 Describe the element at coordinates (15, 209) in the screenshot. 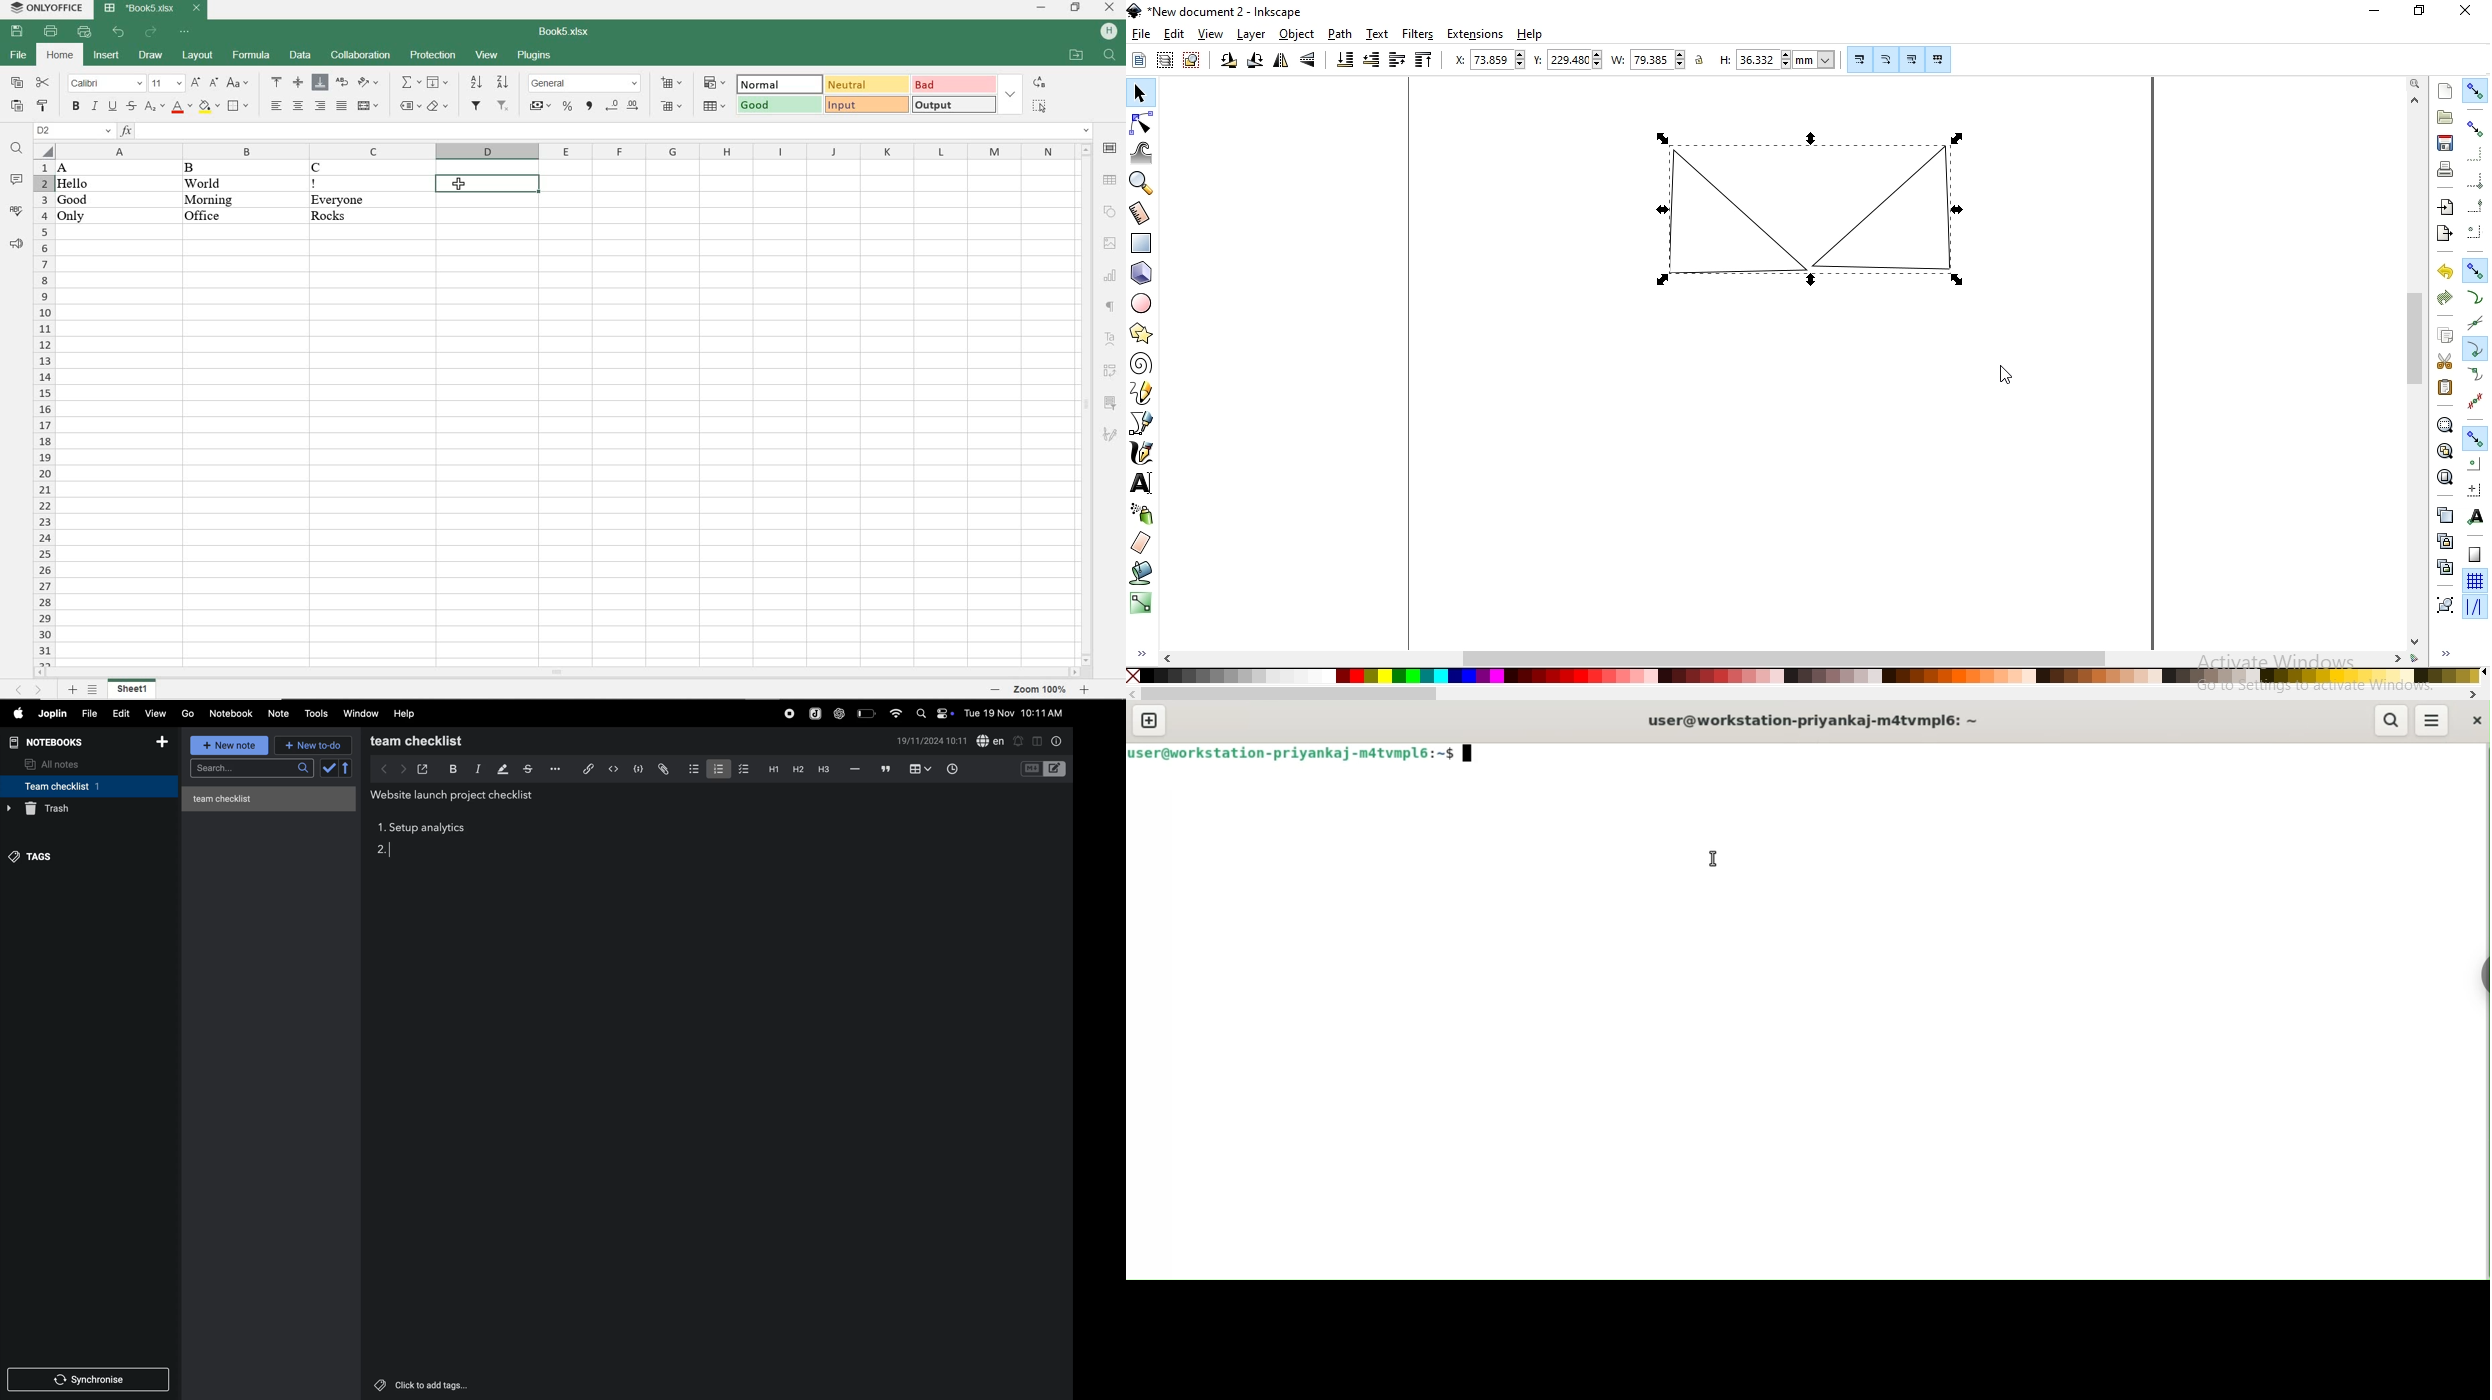

I see `SPELL CHECKING` at that location.